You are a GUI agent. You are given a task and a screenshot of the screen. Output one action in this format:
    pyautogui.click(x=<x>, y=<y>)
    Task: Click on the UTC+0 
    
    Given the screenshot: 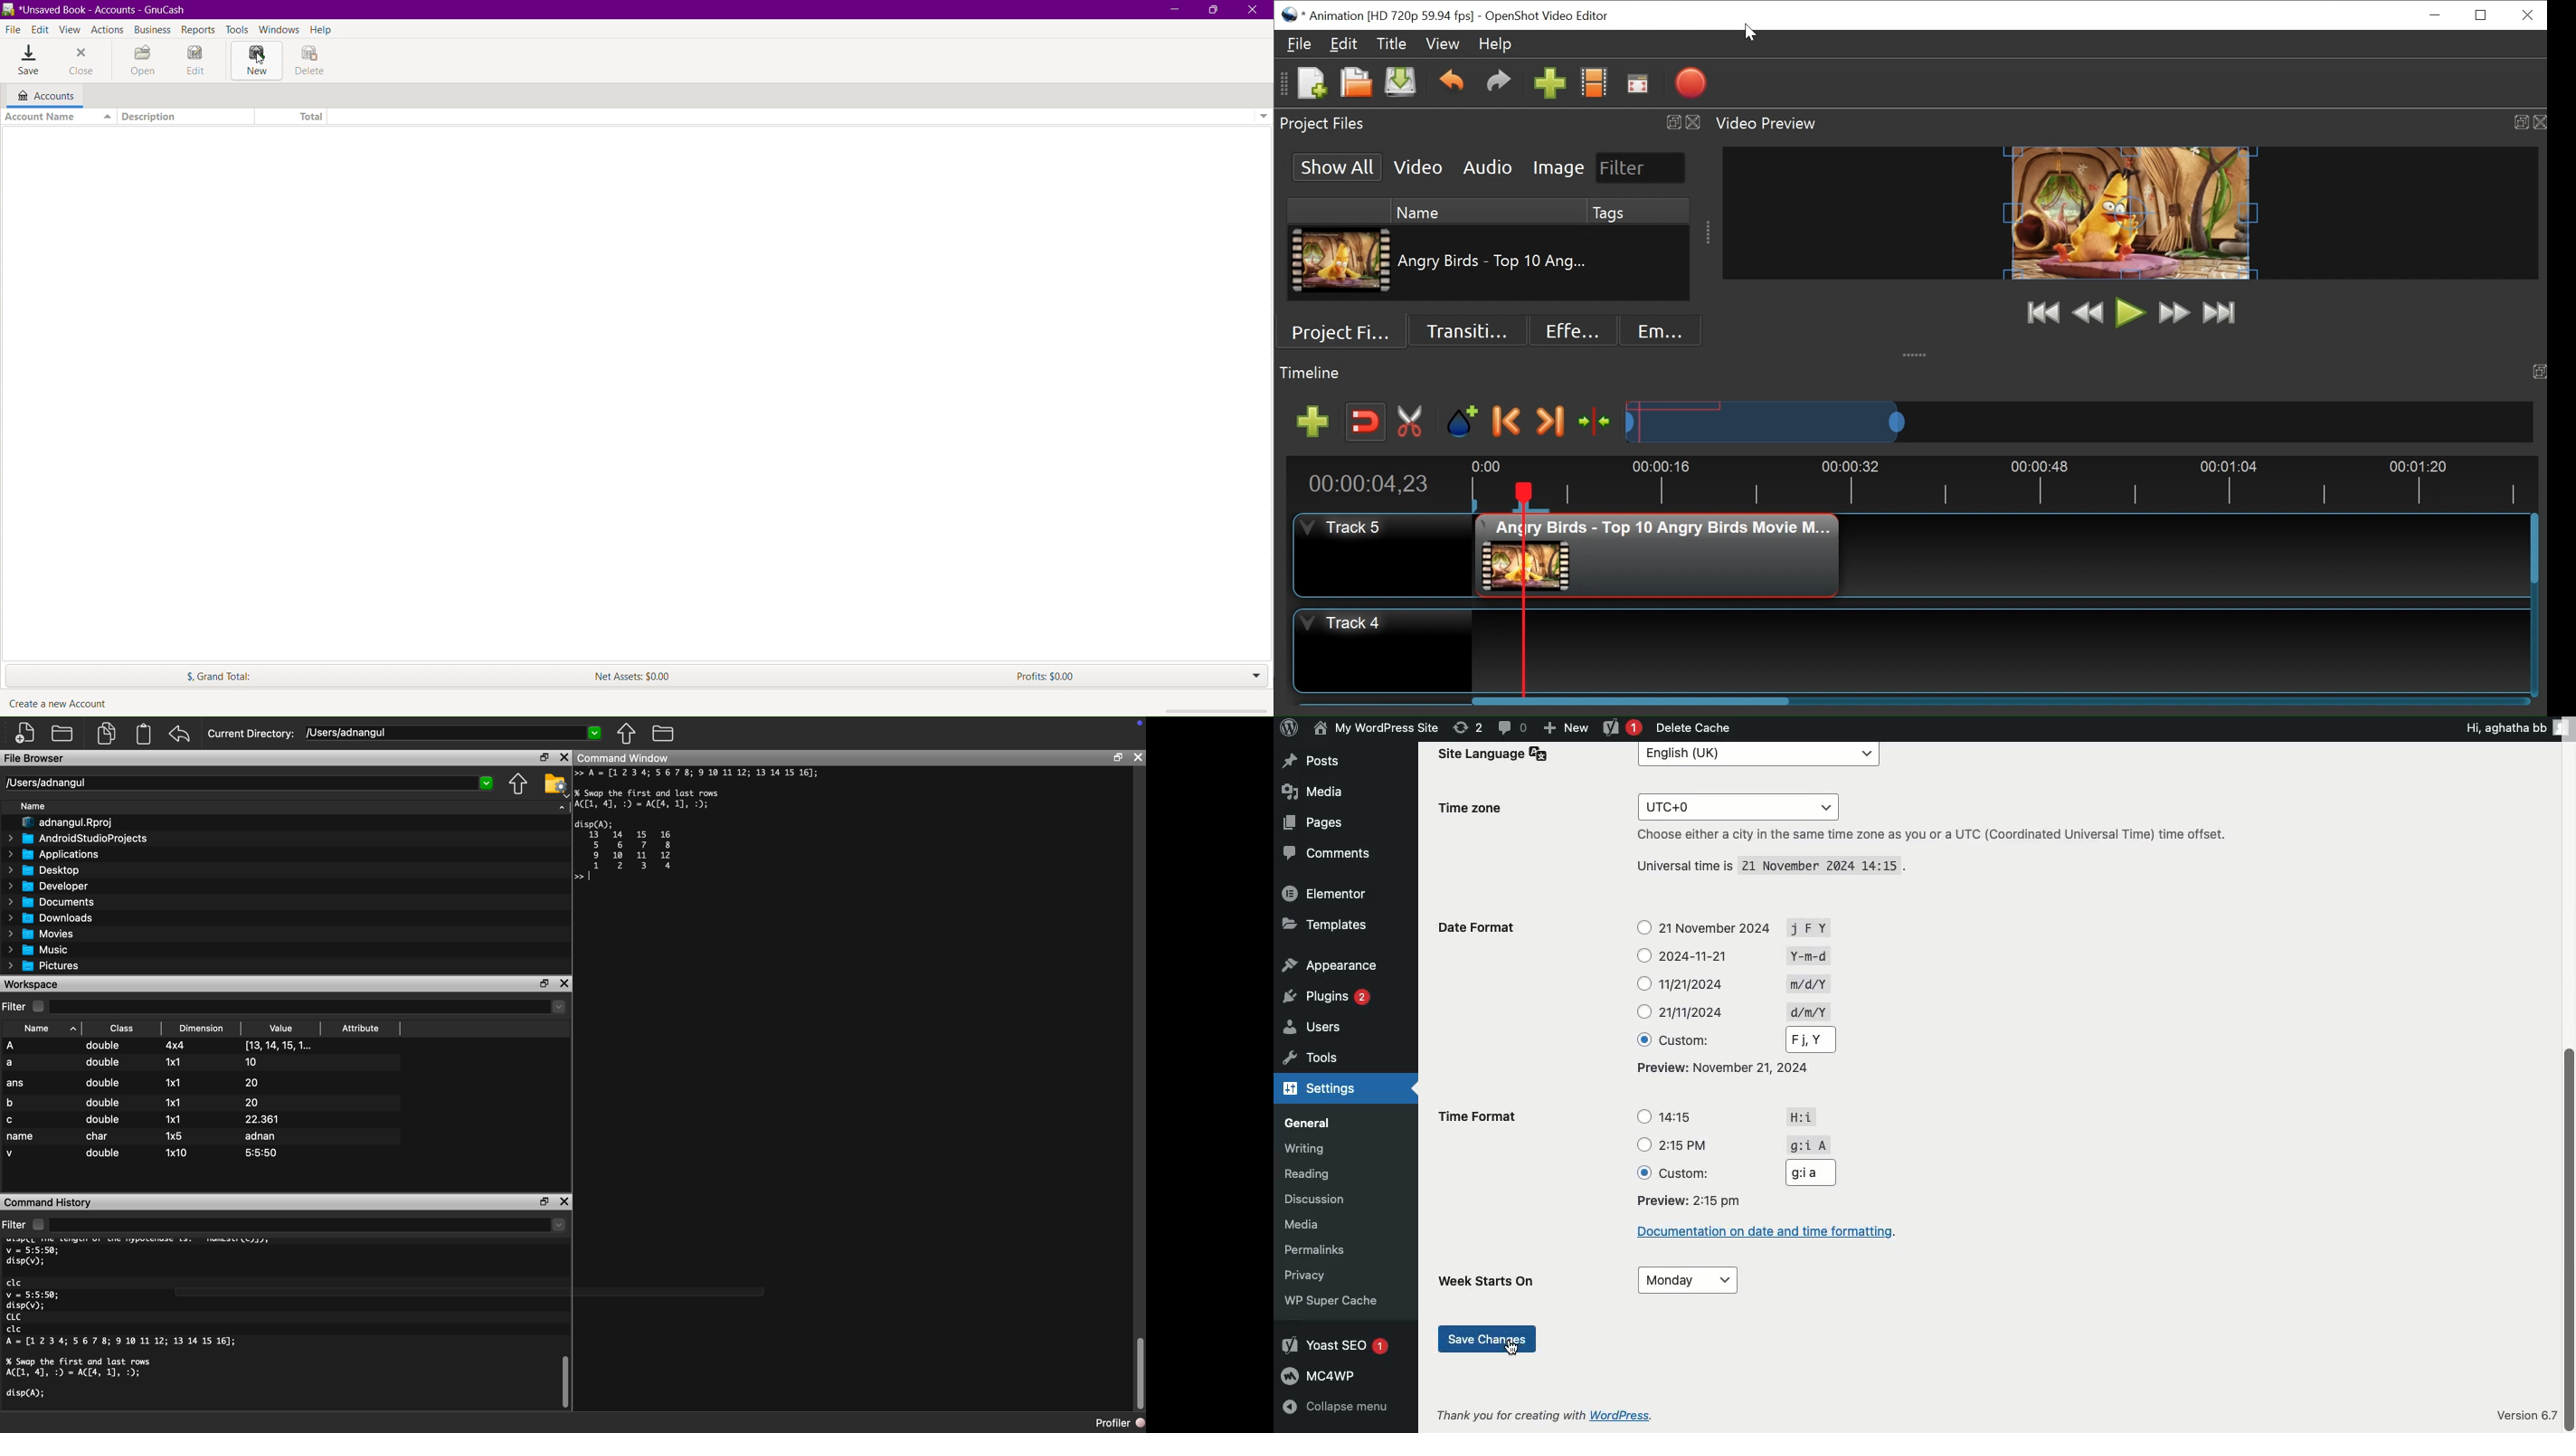 What is the action you would take?
    pyautogui.click(x=1743, y=808)
    